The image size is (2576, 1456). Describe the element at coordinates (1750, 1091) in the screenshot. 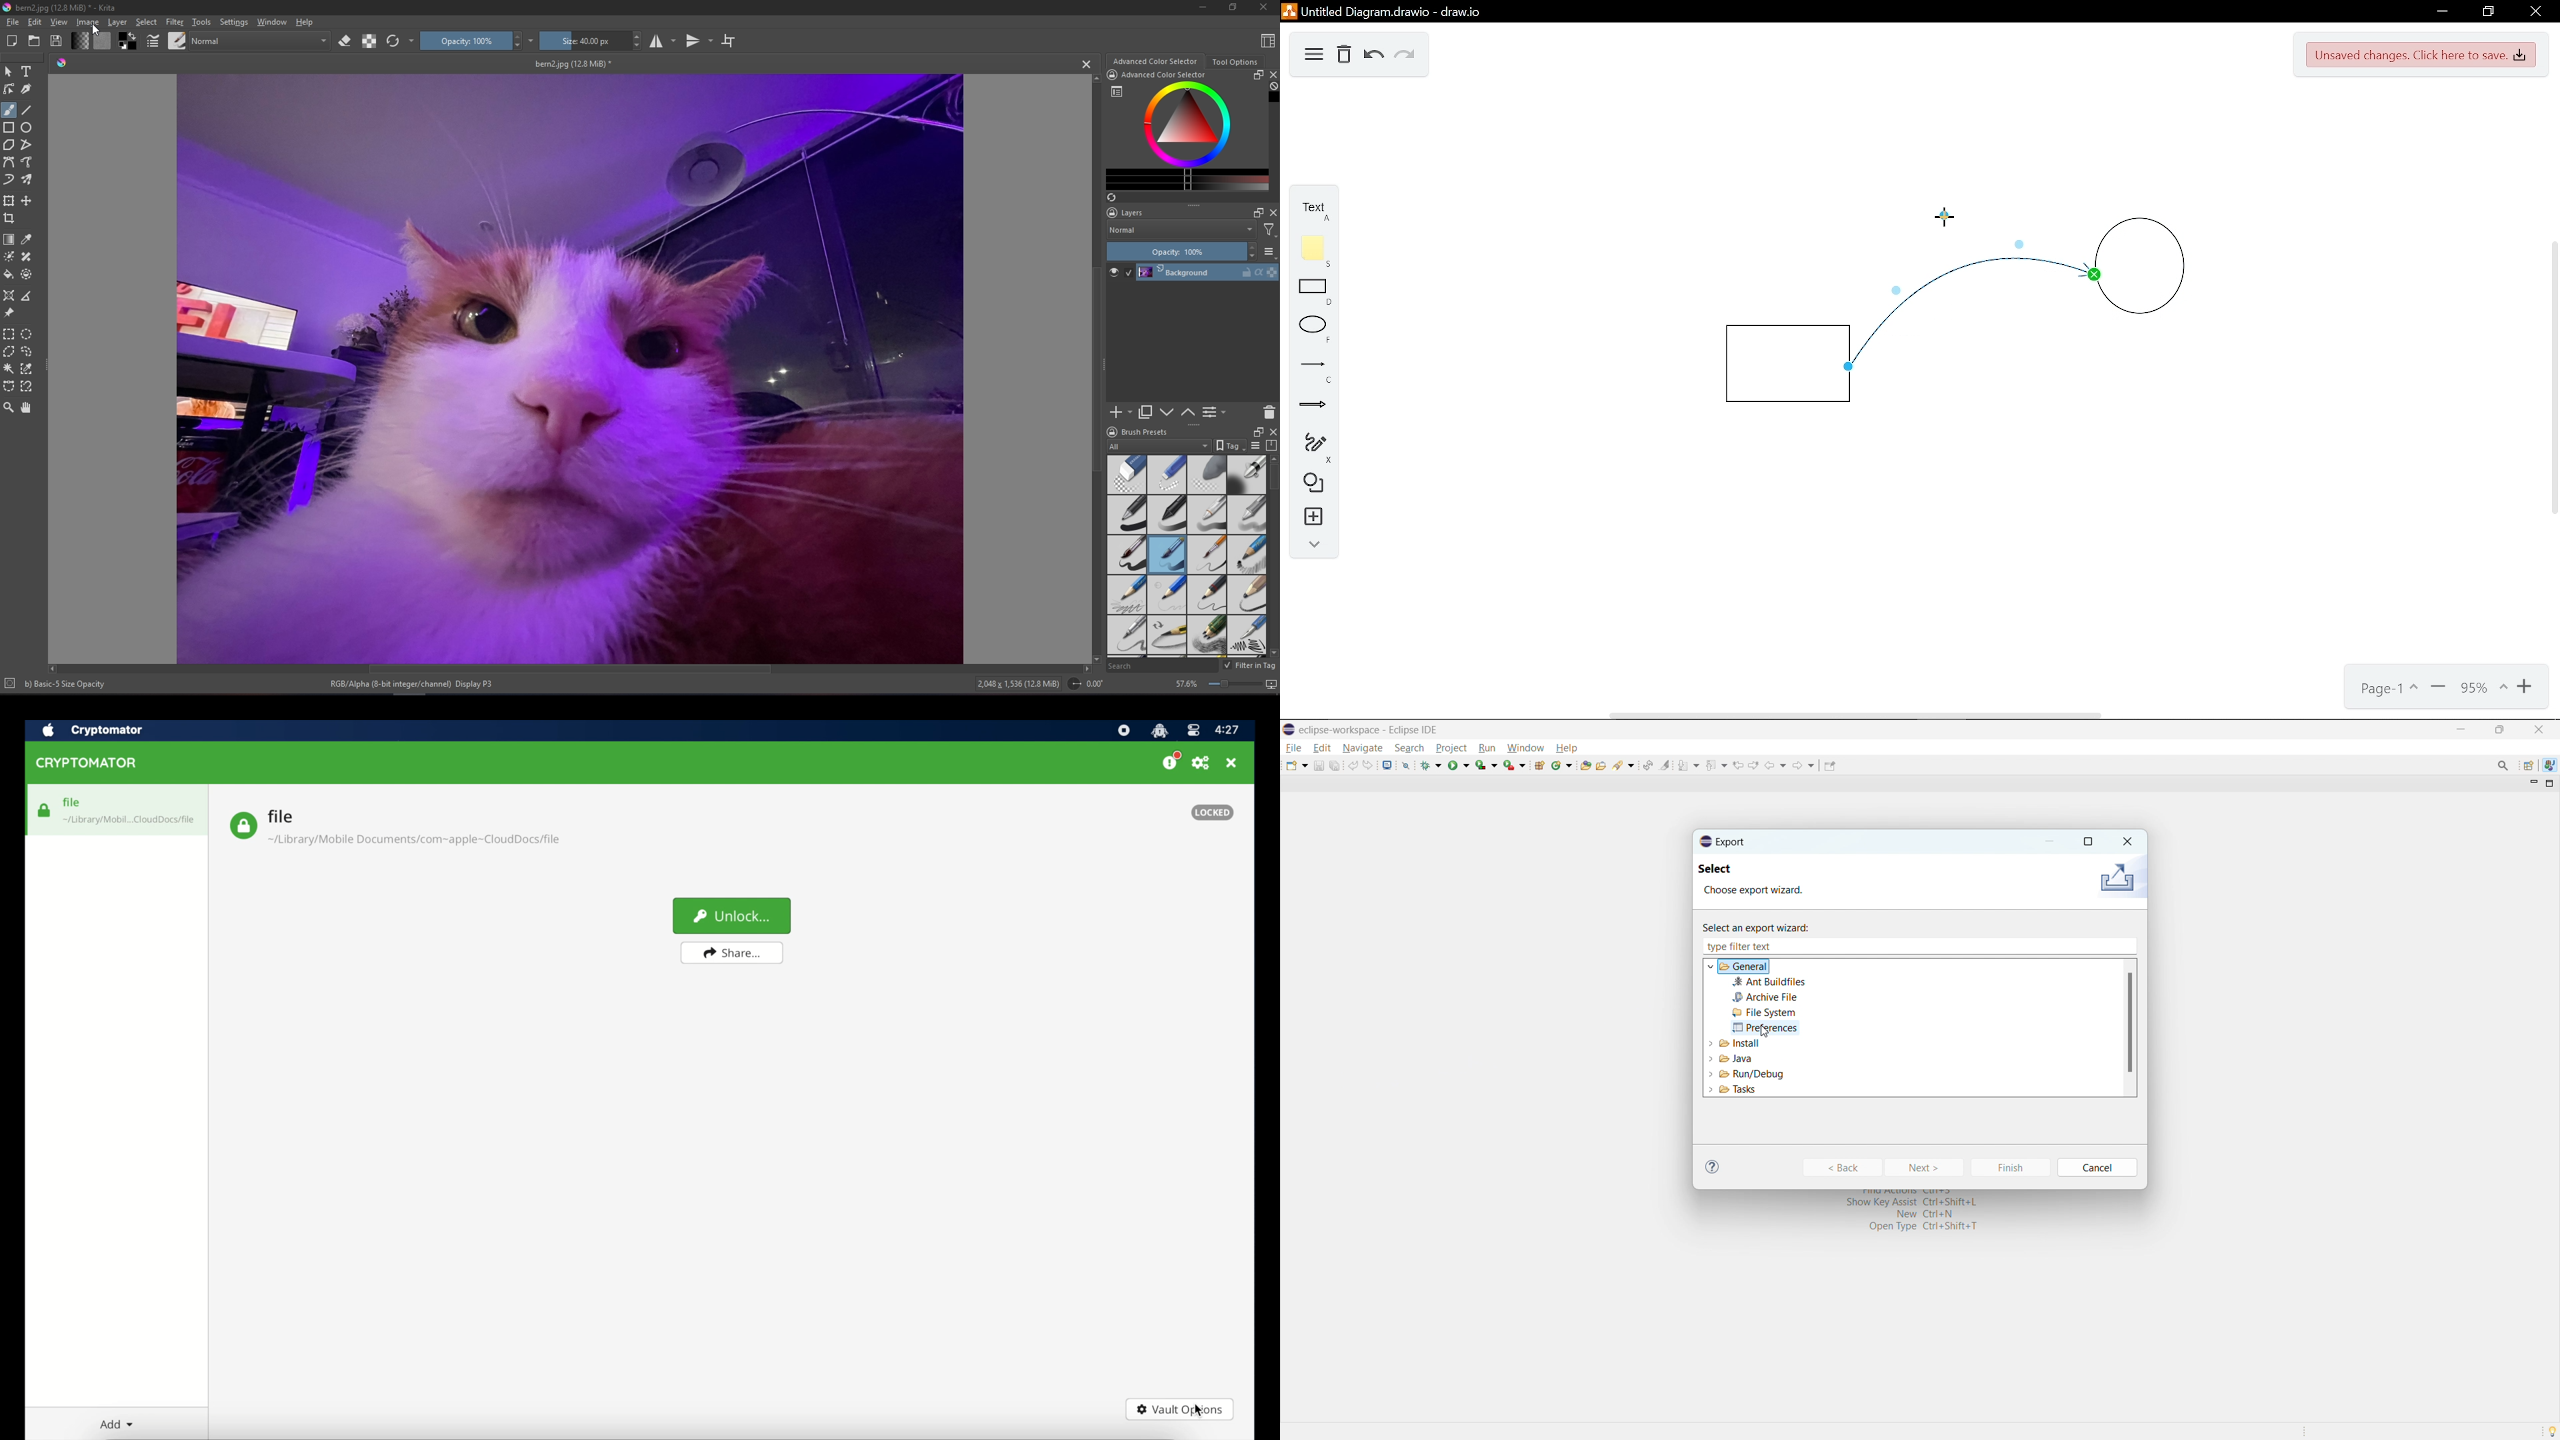

I see `Tasks` at that location.